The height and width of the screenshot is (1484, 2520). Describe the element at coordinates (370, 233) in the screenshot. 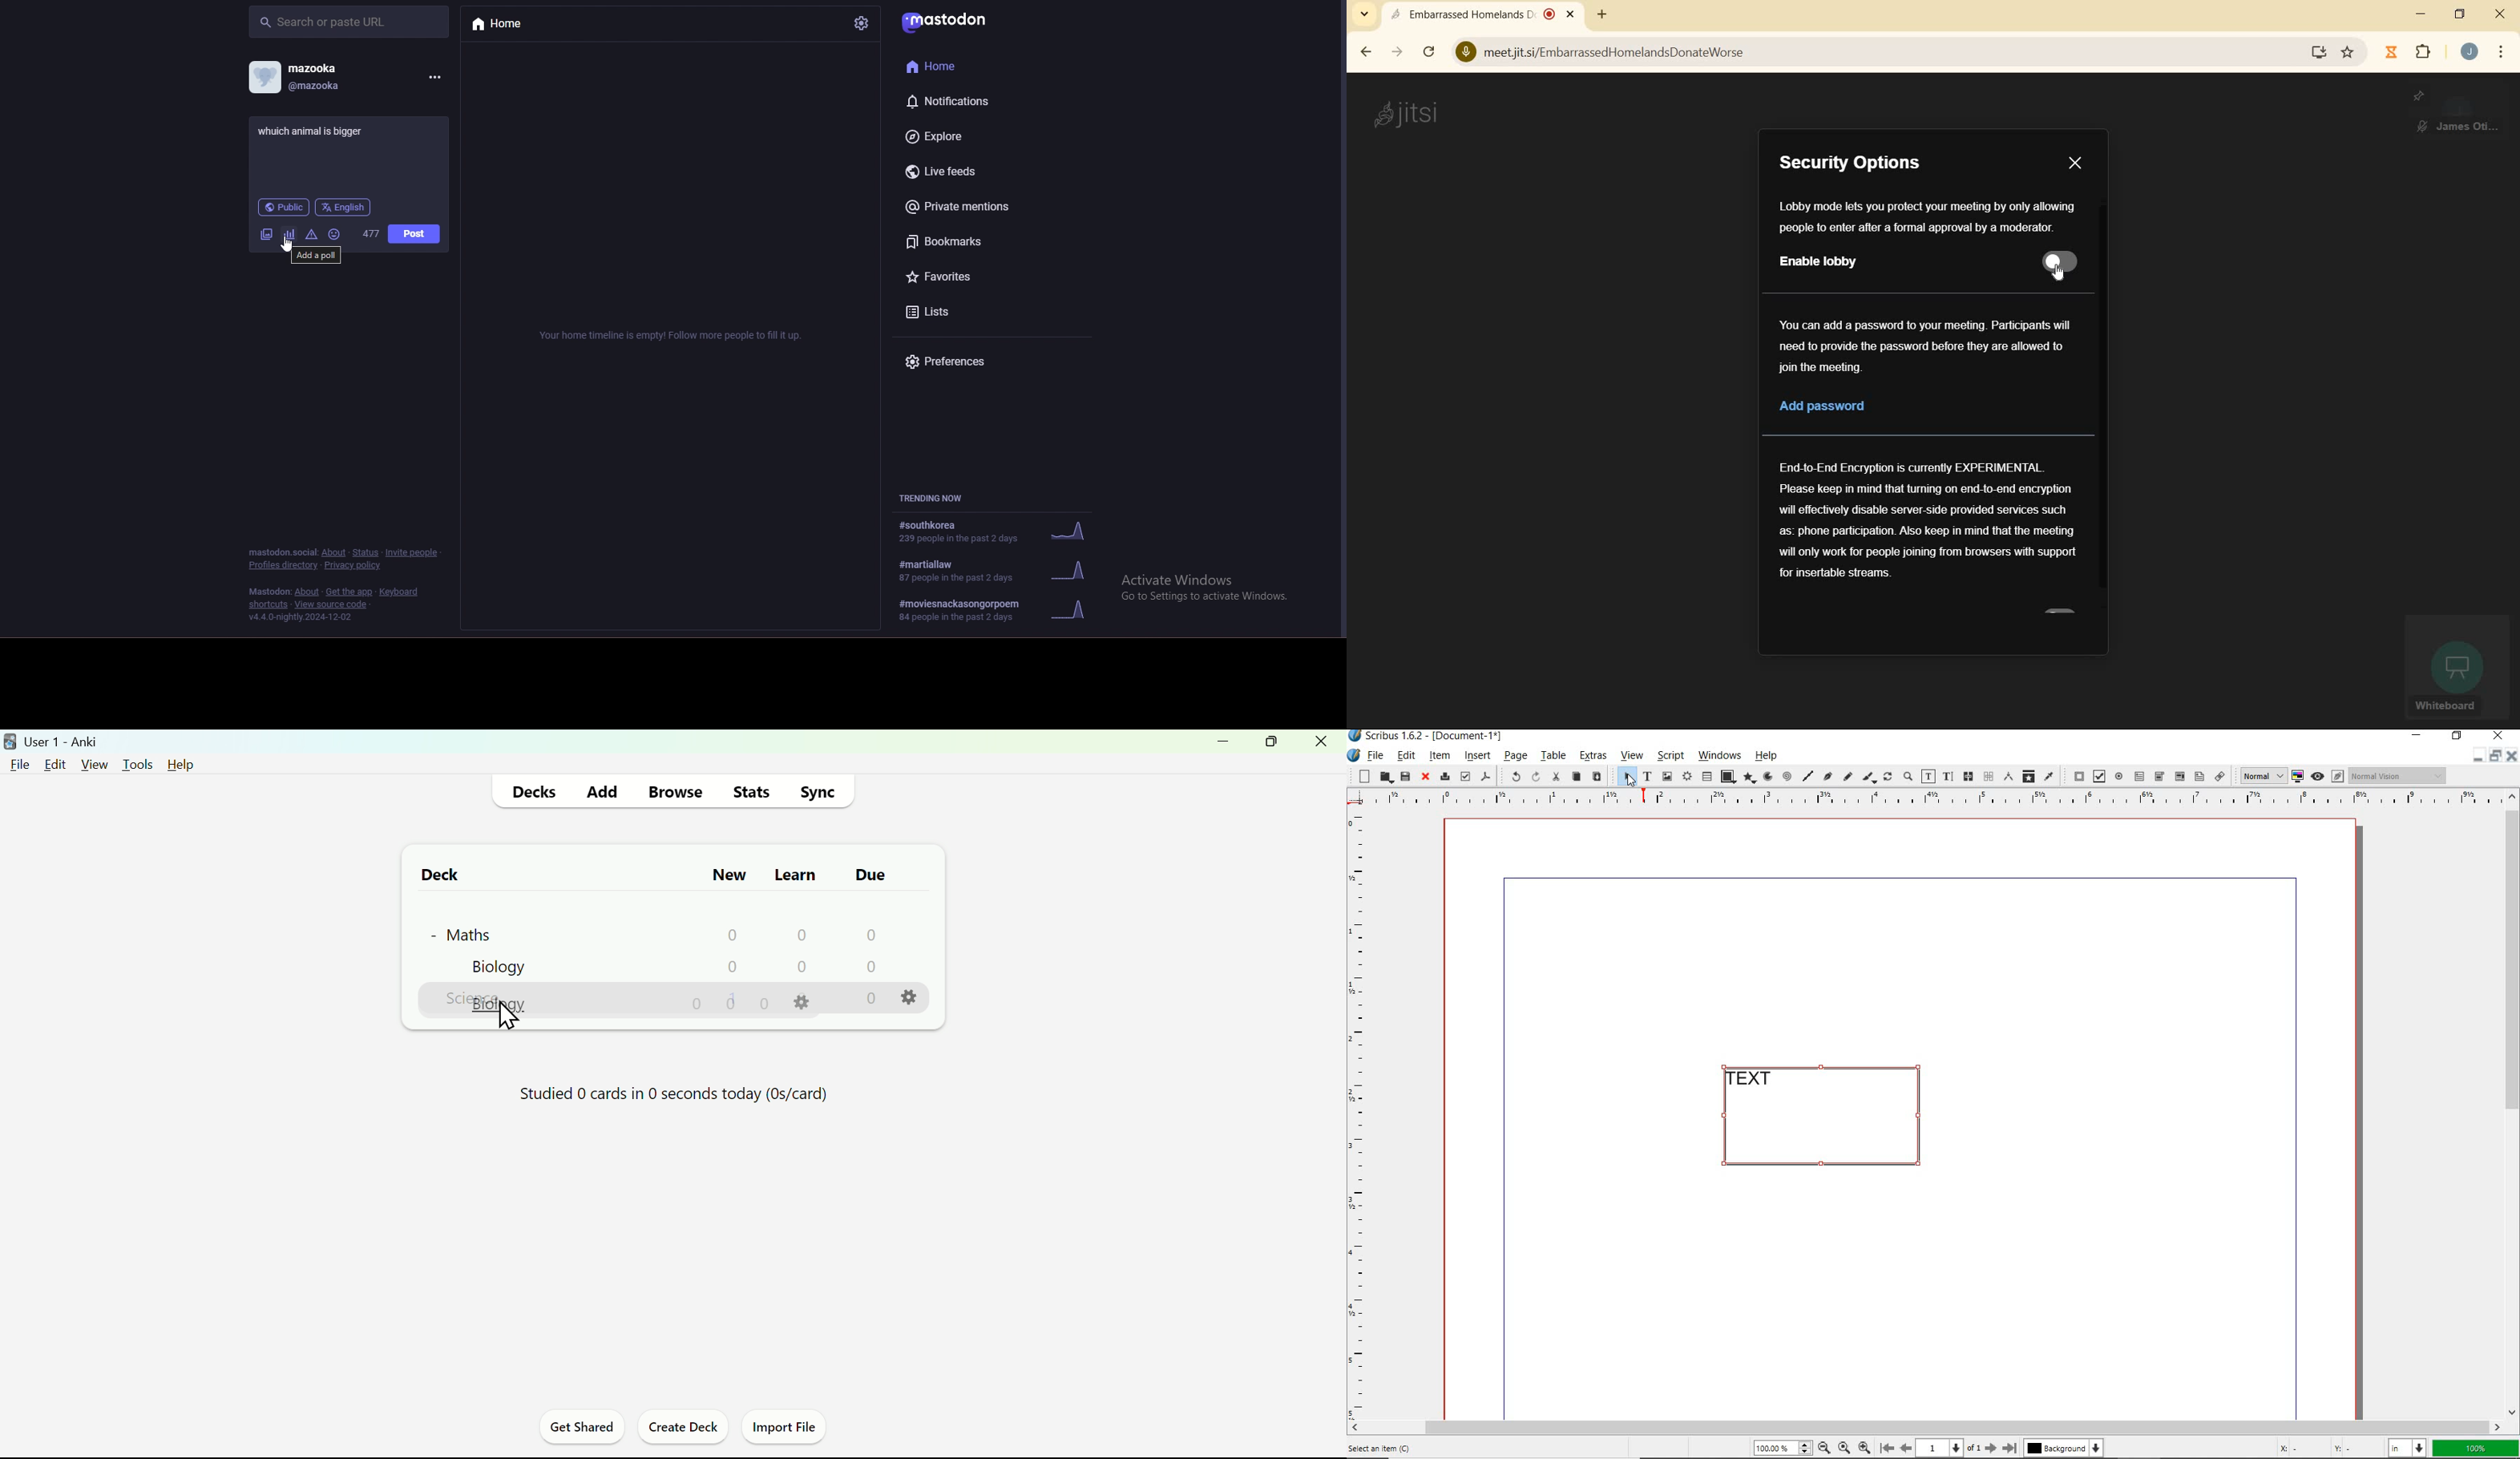

I see `word limit` at that location.